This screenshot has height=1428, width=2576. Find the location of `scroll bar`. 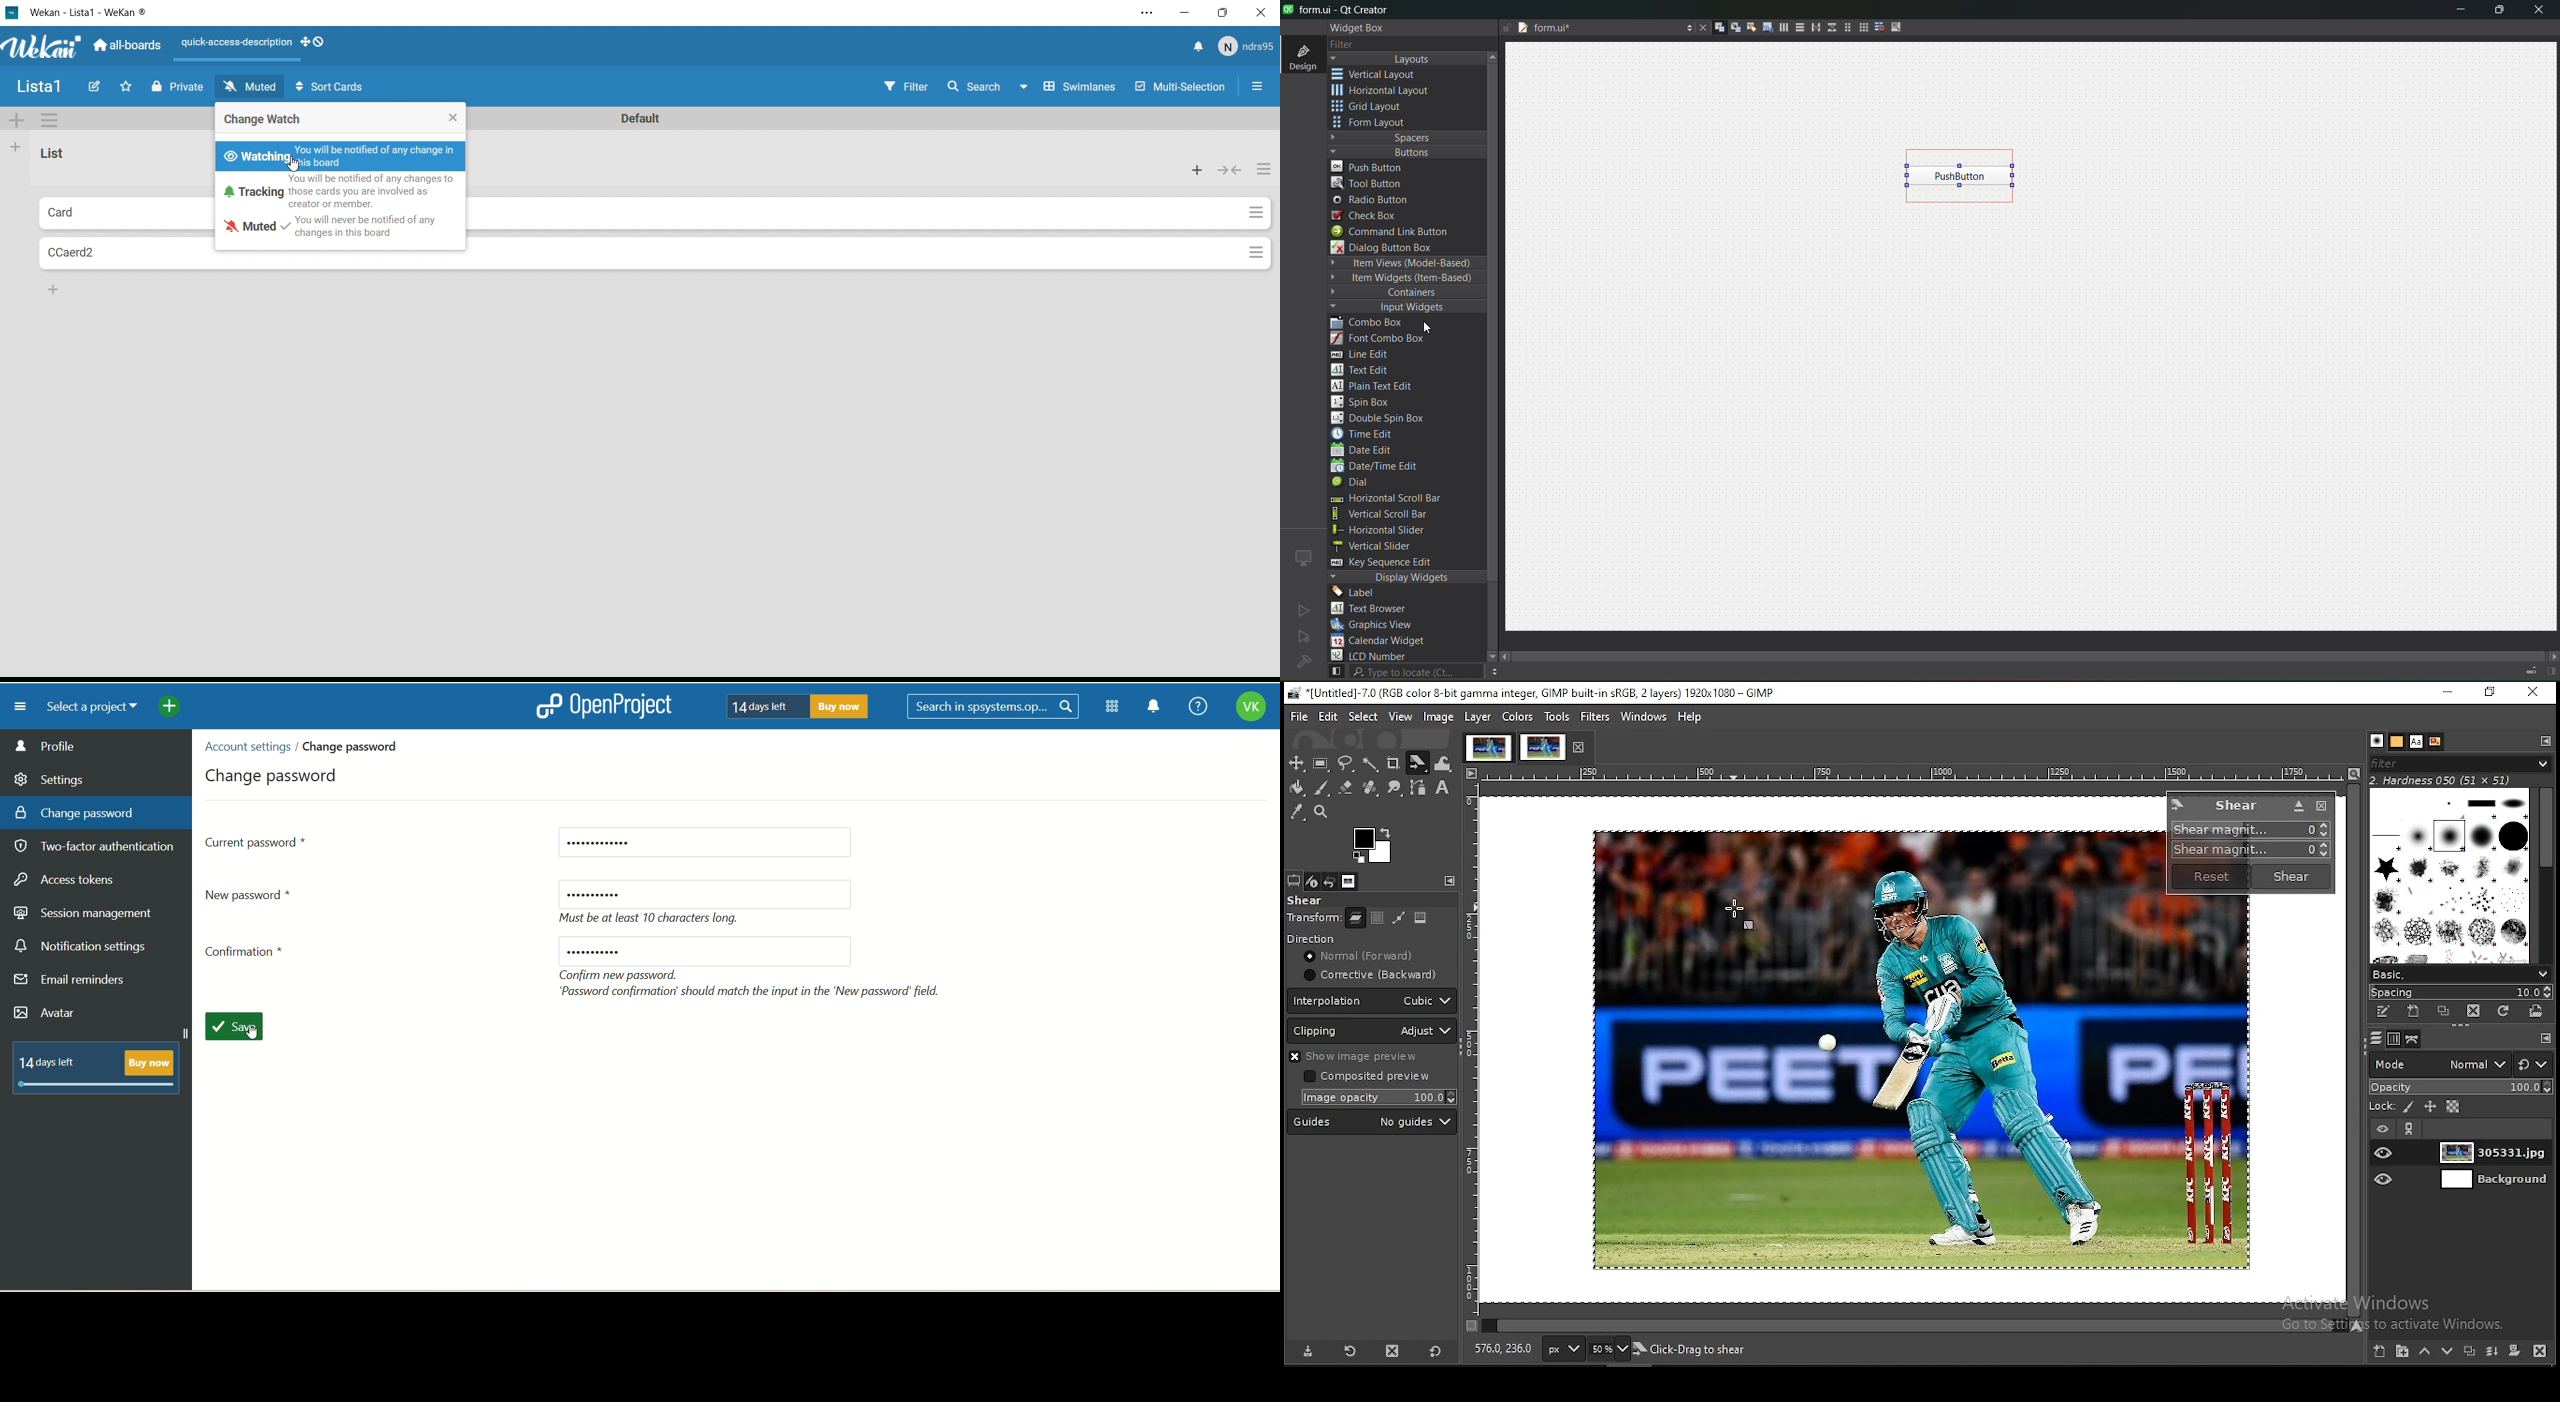

scroll bar is located at coordinates (1914, 1326).